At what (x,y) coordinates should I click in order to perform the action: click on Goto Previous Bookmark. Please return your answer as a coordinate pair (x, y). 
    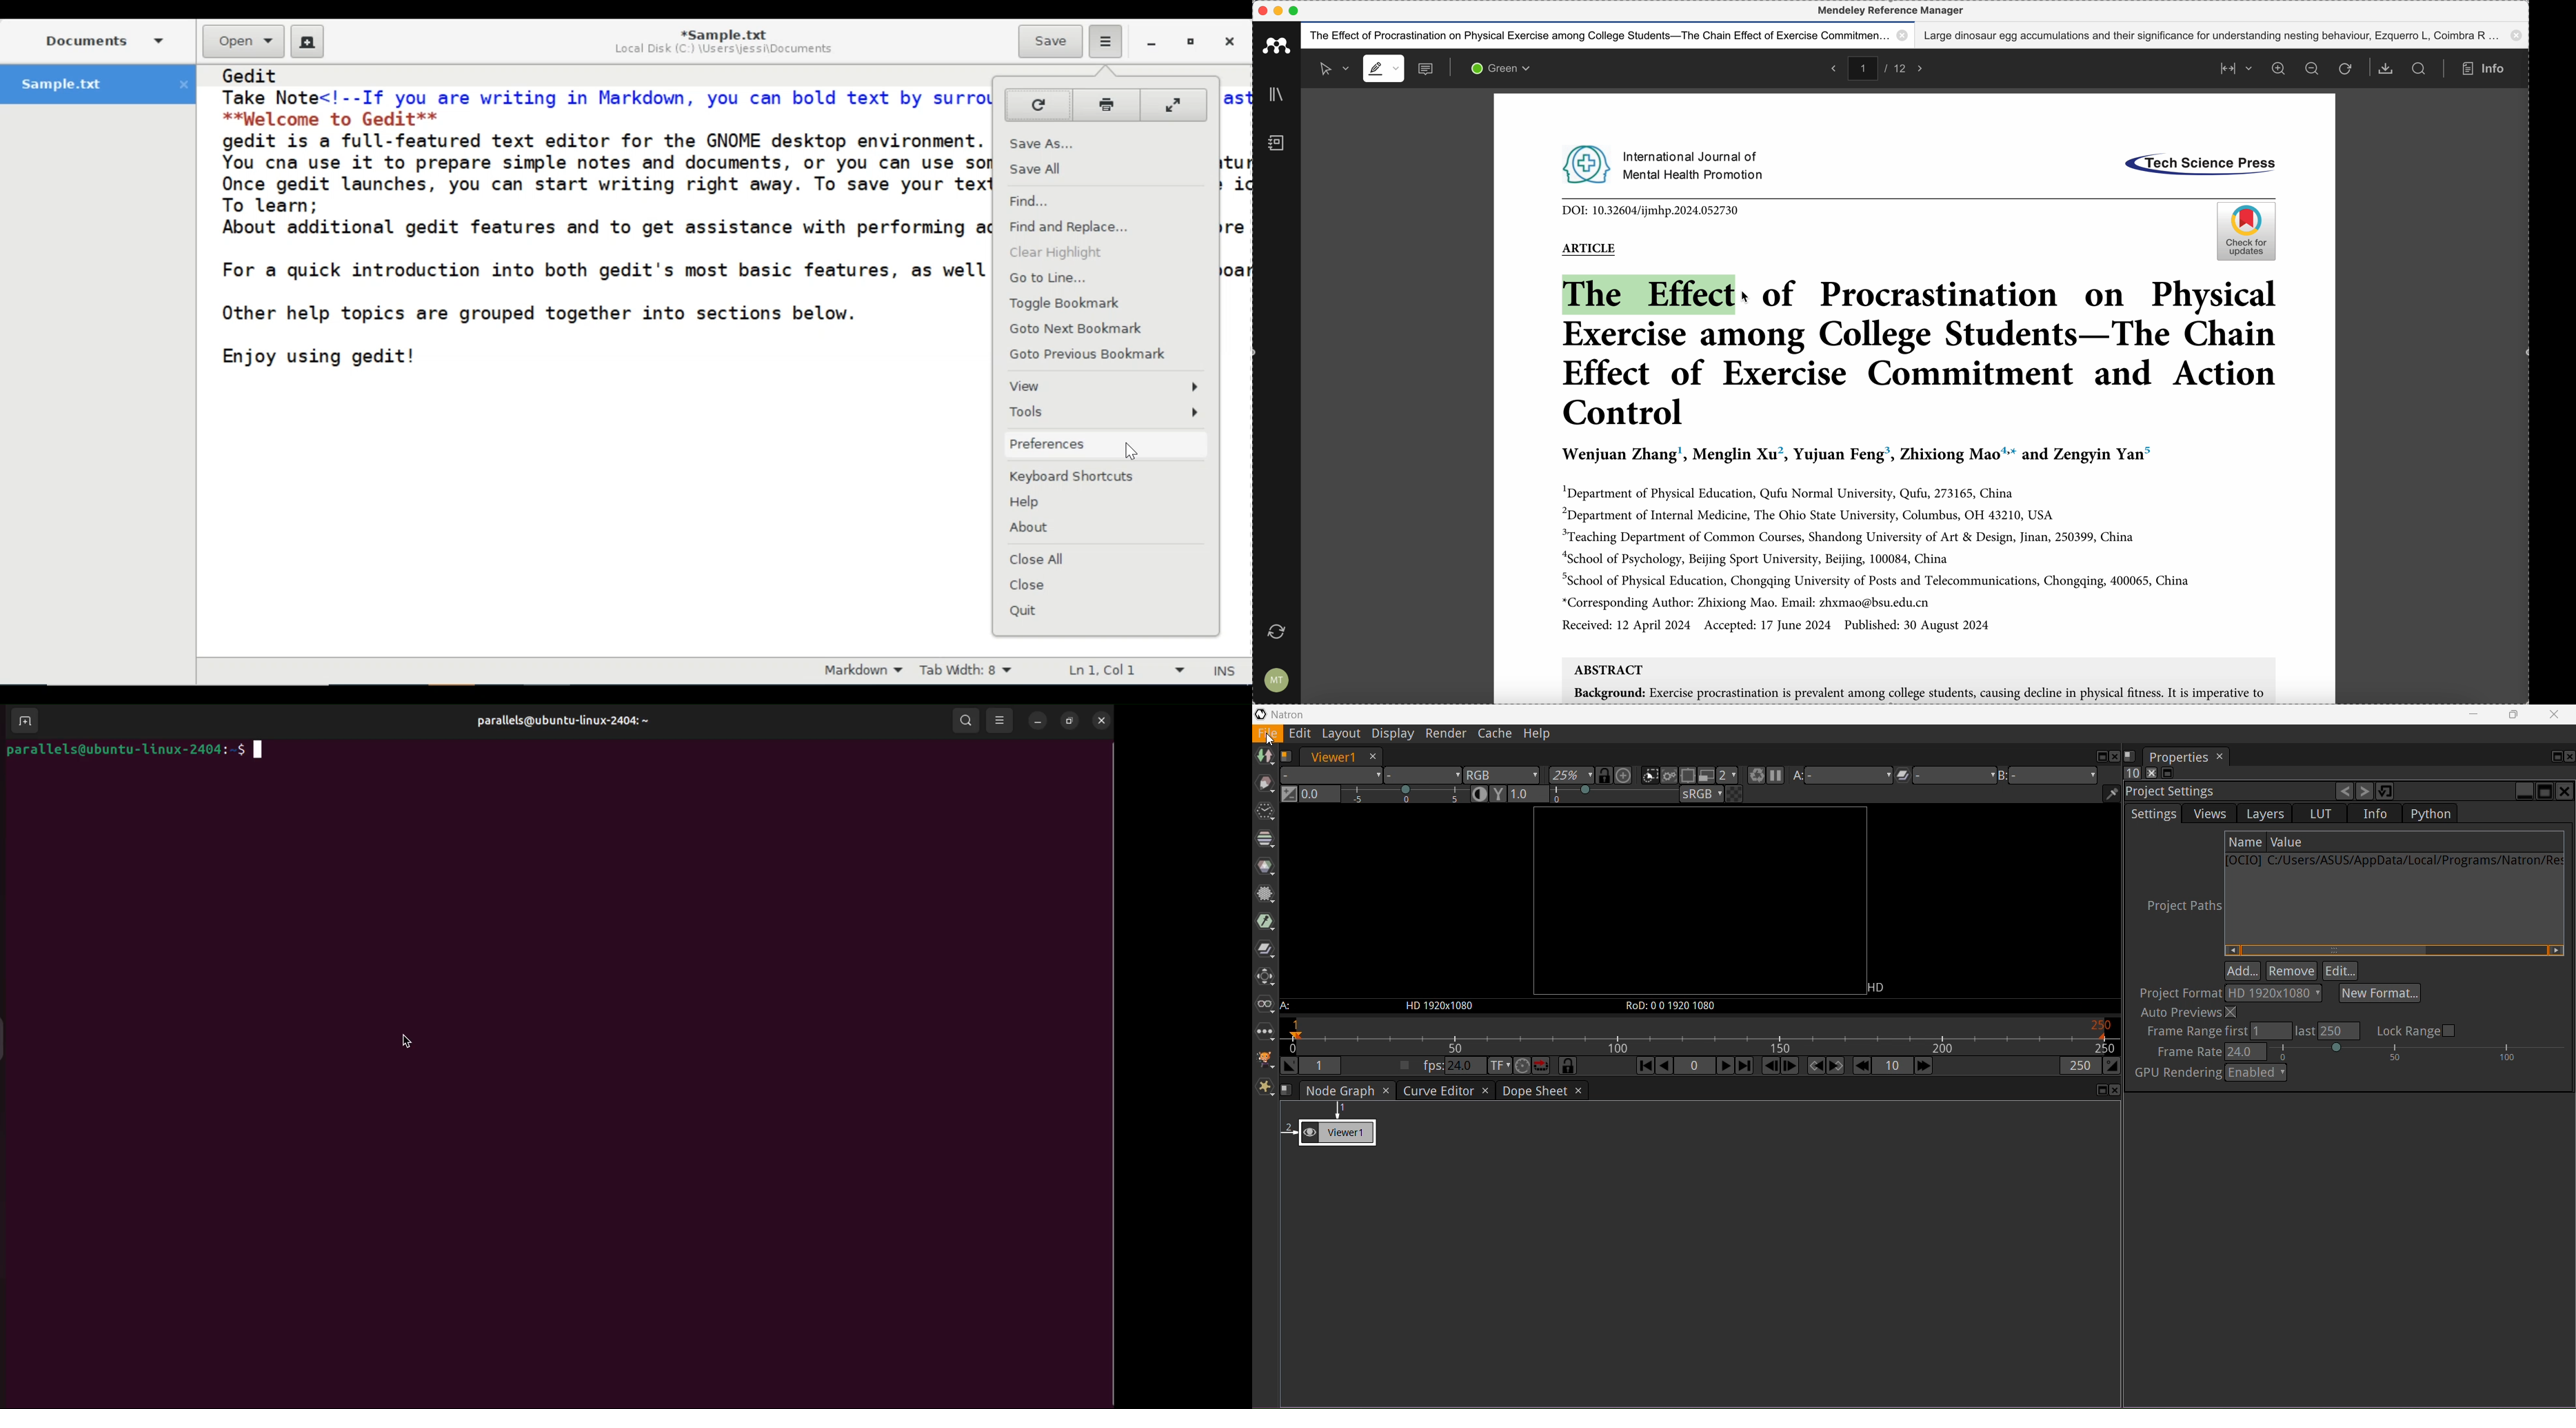
    Looking at the image, I should click on (1090, 354).